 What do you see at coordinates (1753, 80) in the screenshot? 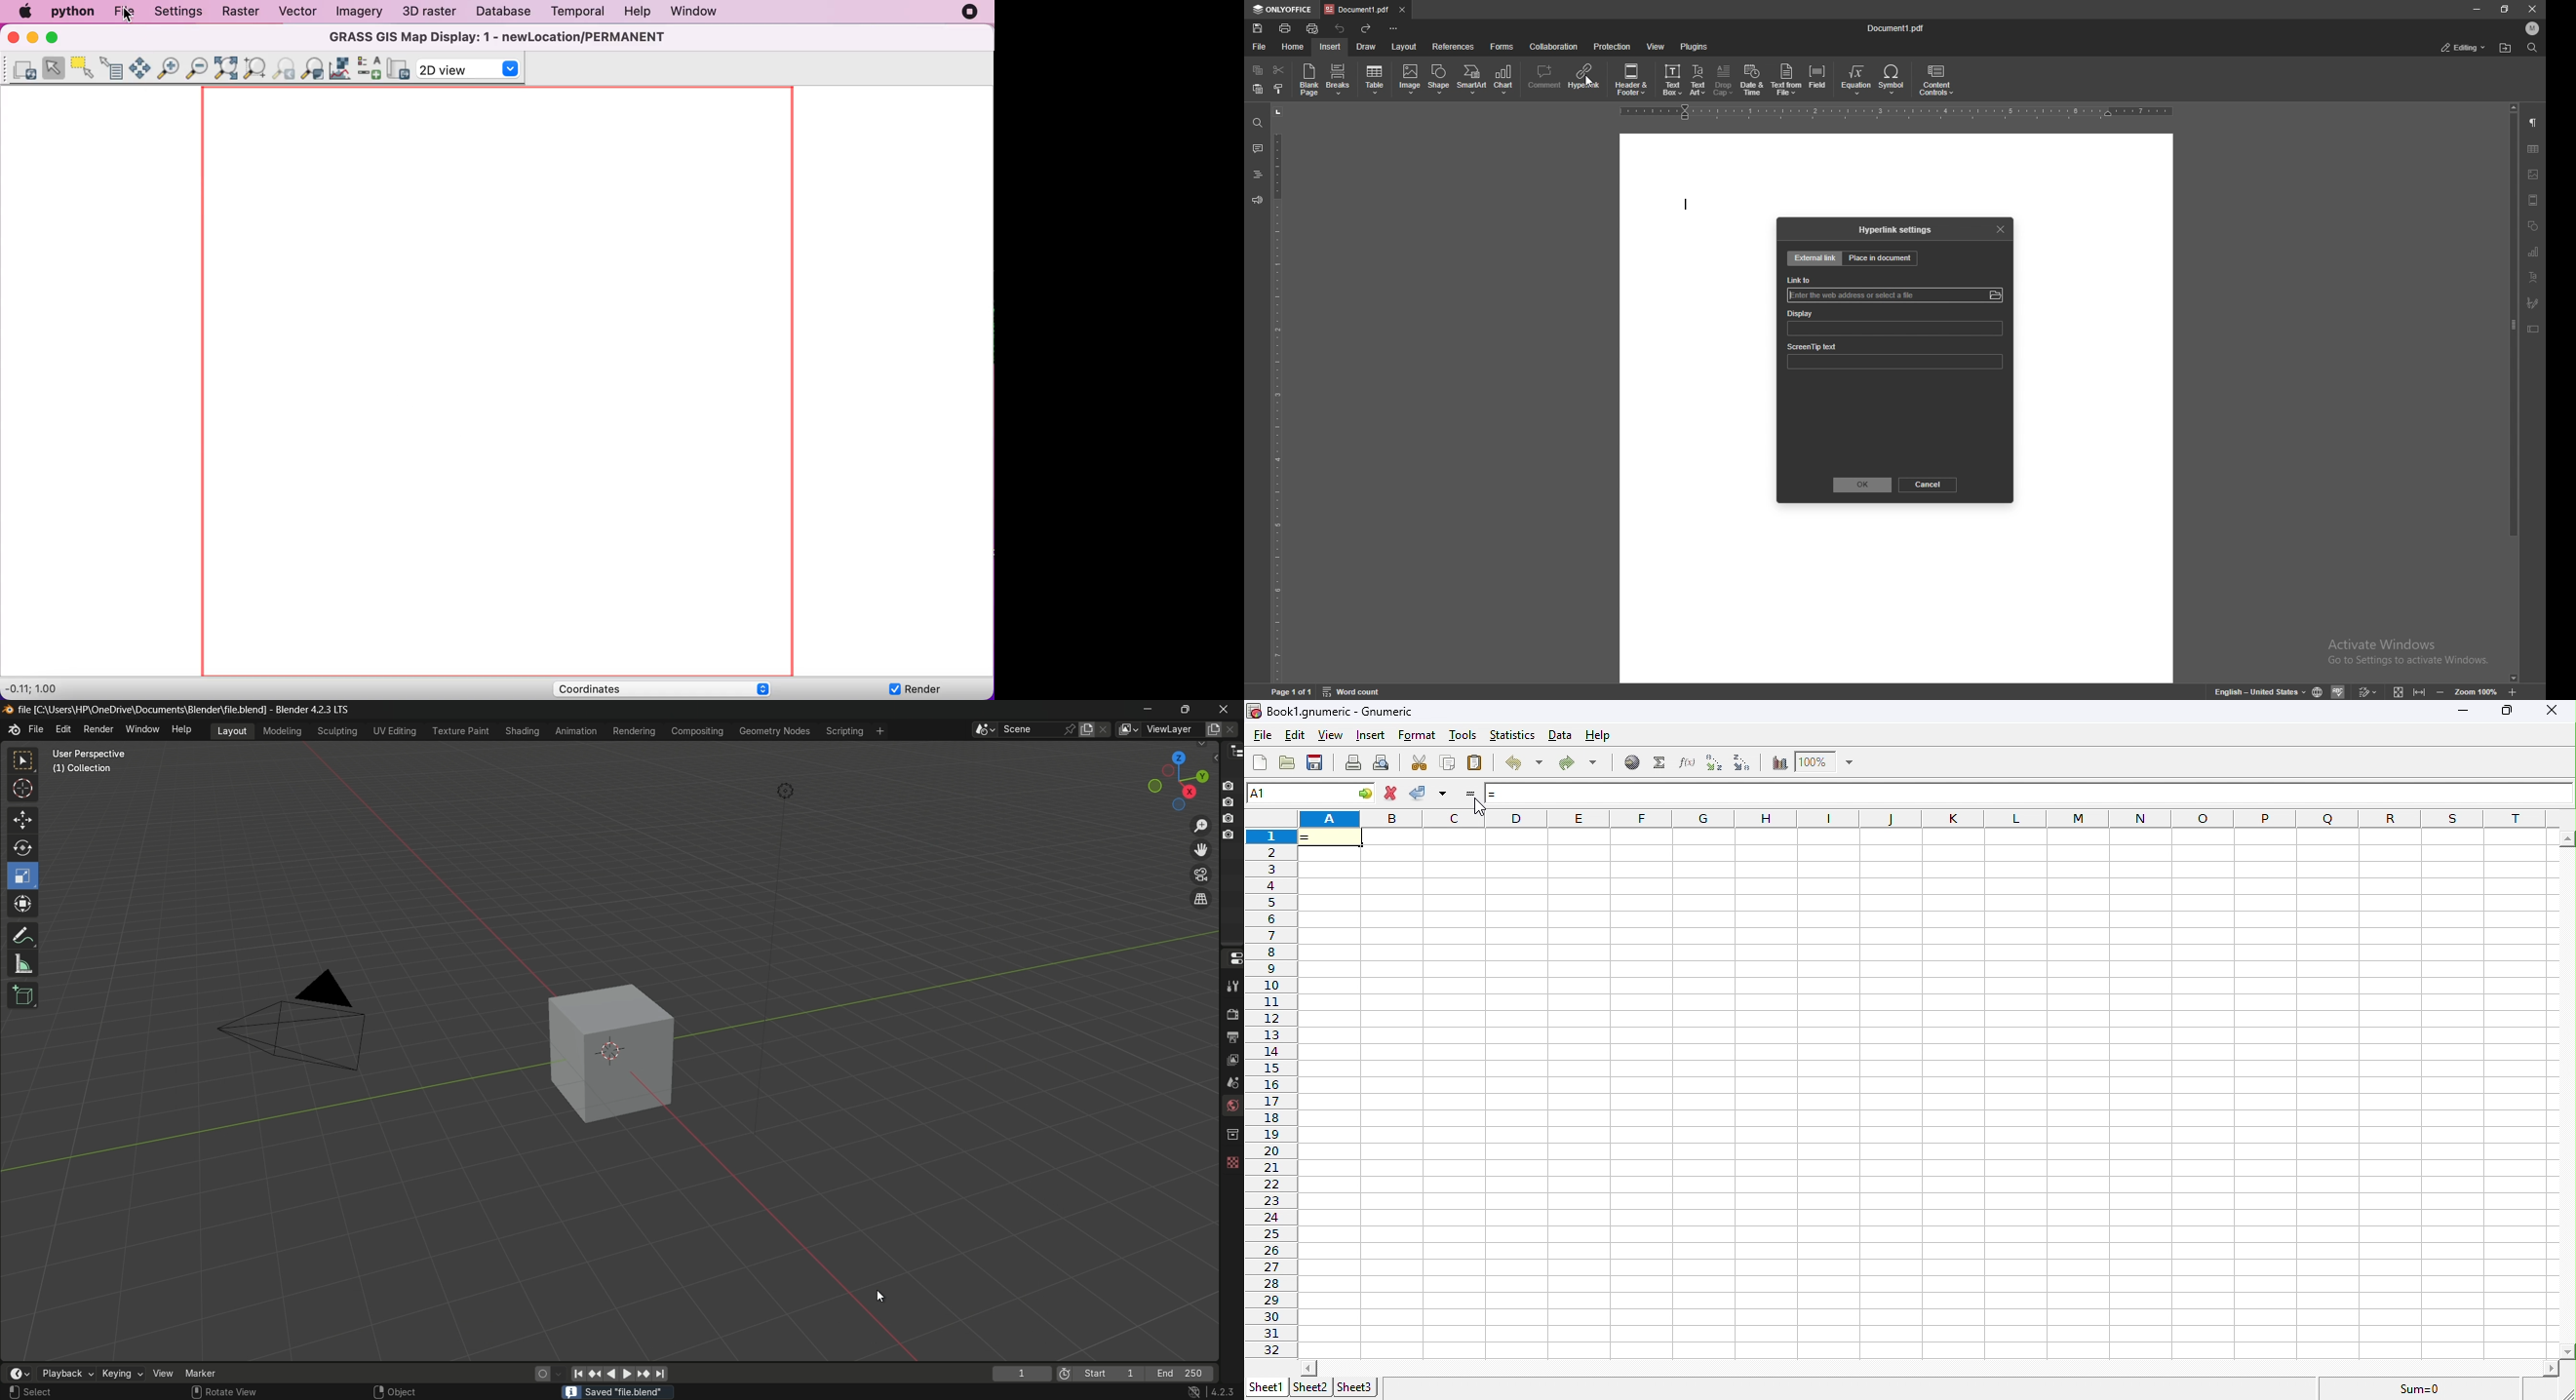
I see `date and time` at bounding box center [1753, 80].